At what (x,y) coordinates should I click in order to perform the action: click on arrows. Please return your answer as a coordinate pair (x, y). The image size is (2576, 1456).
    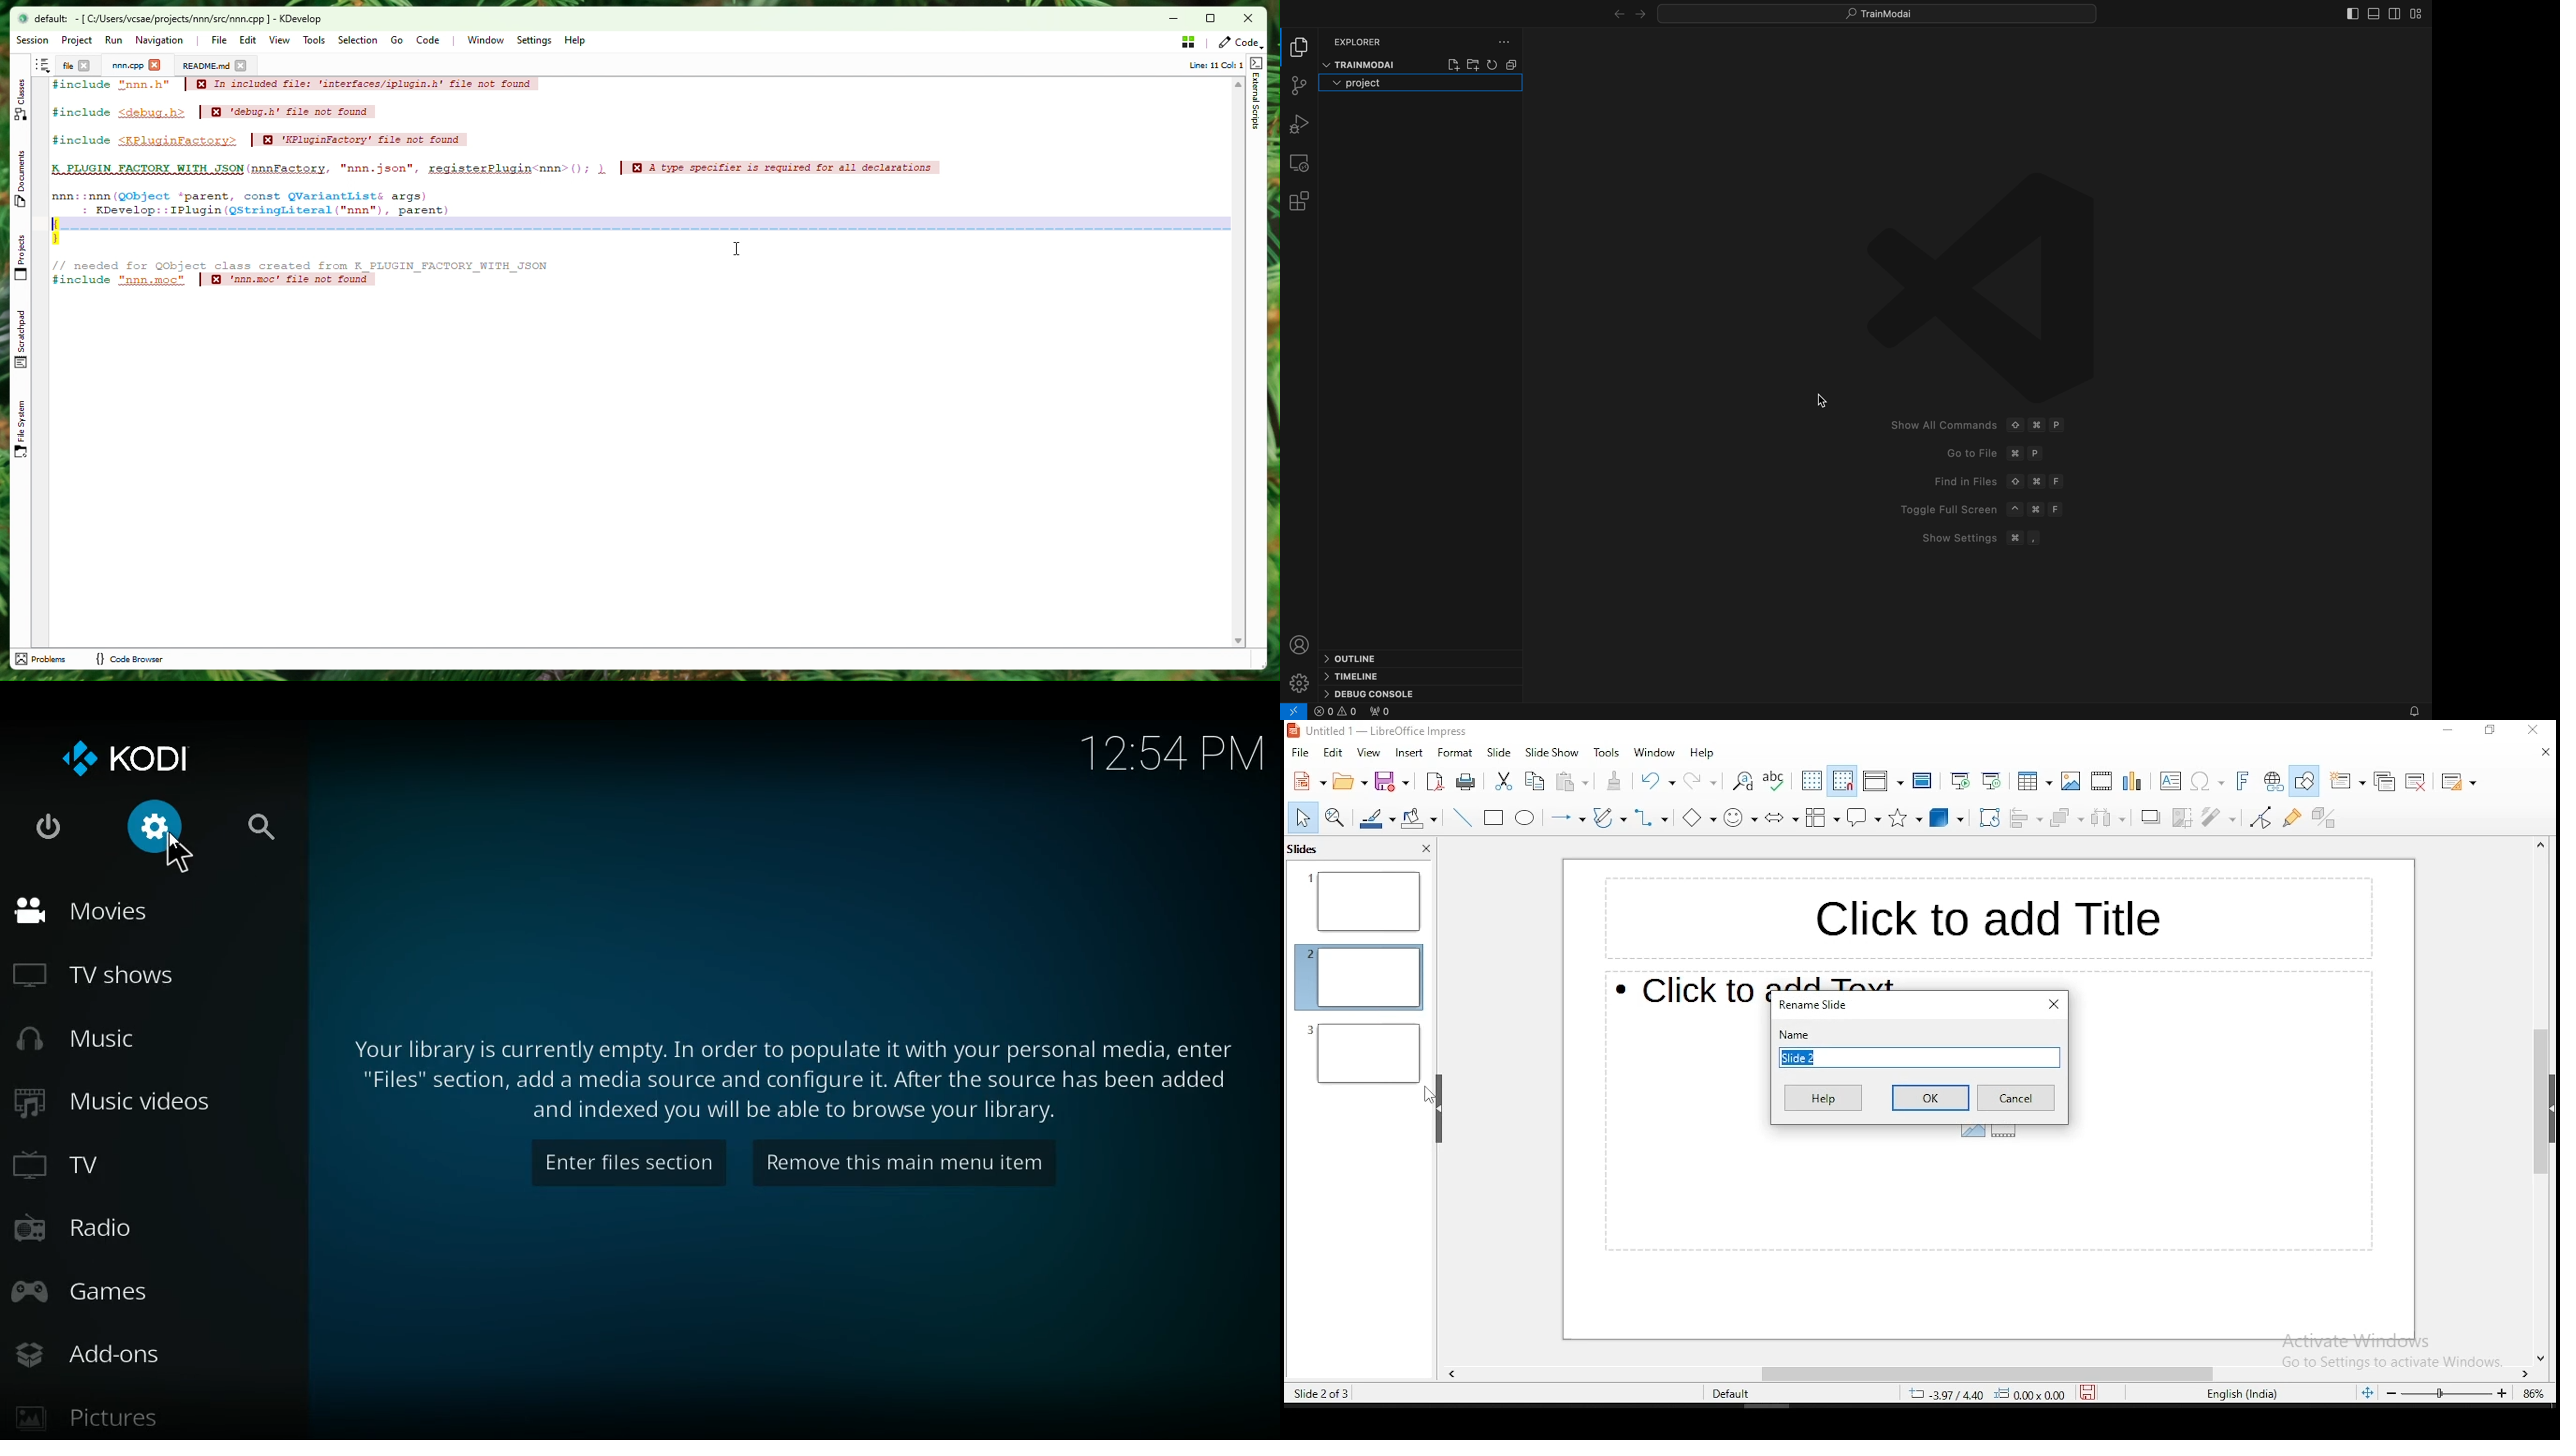
    Looking at the image, I should click on (1615, 15).